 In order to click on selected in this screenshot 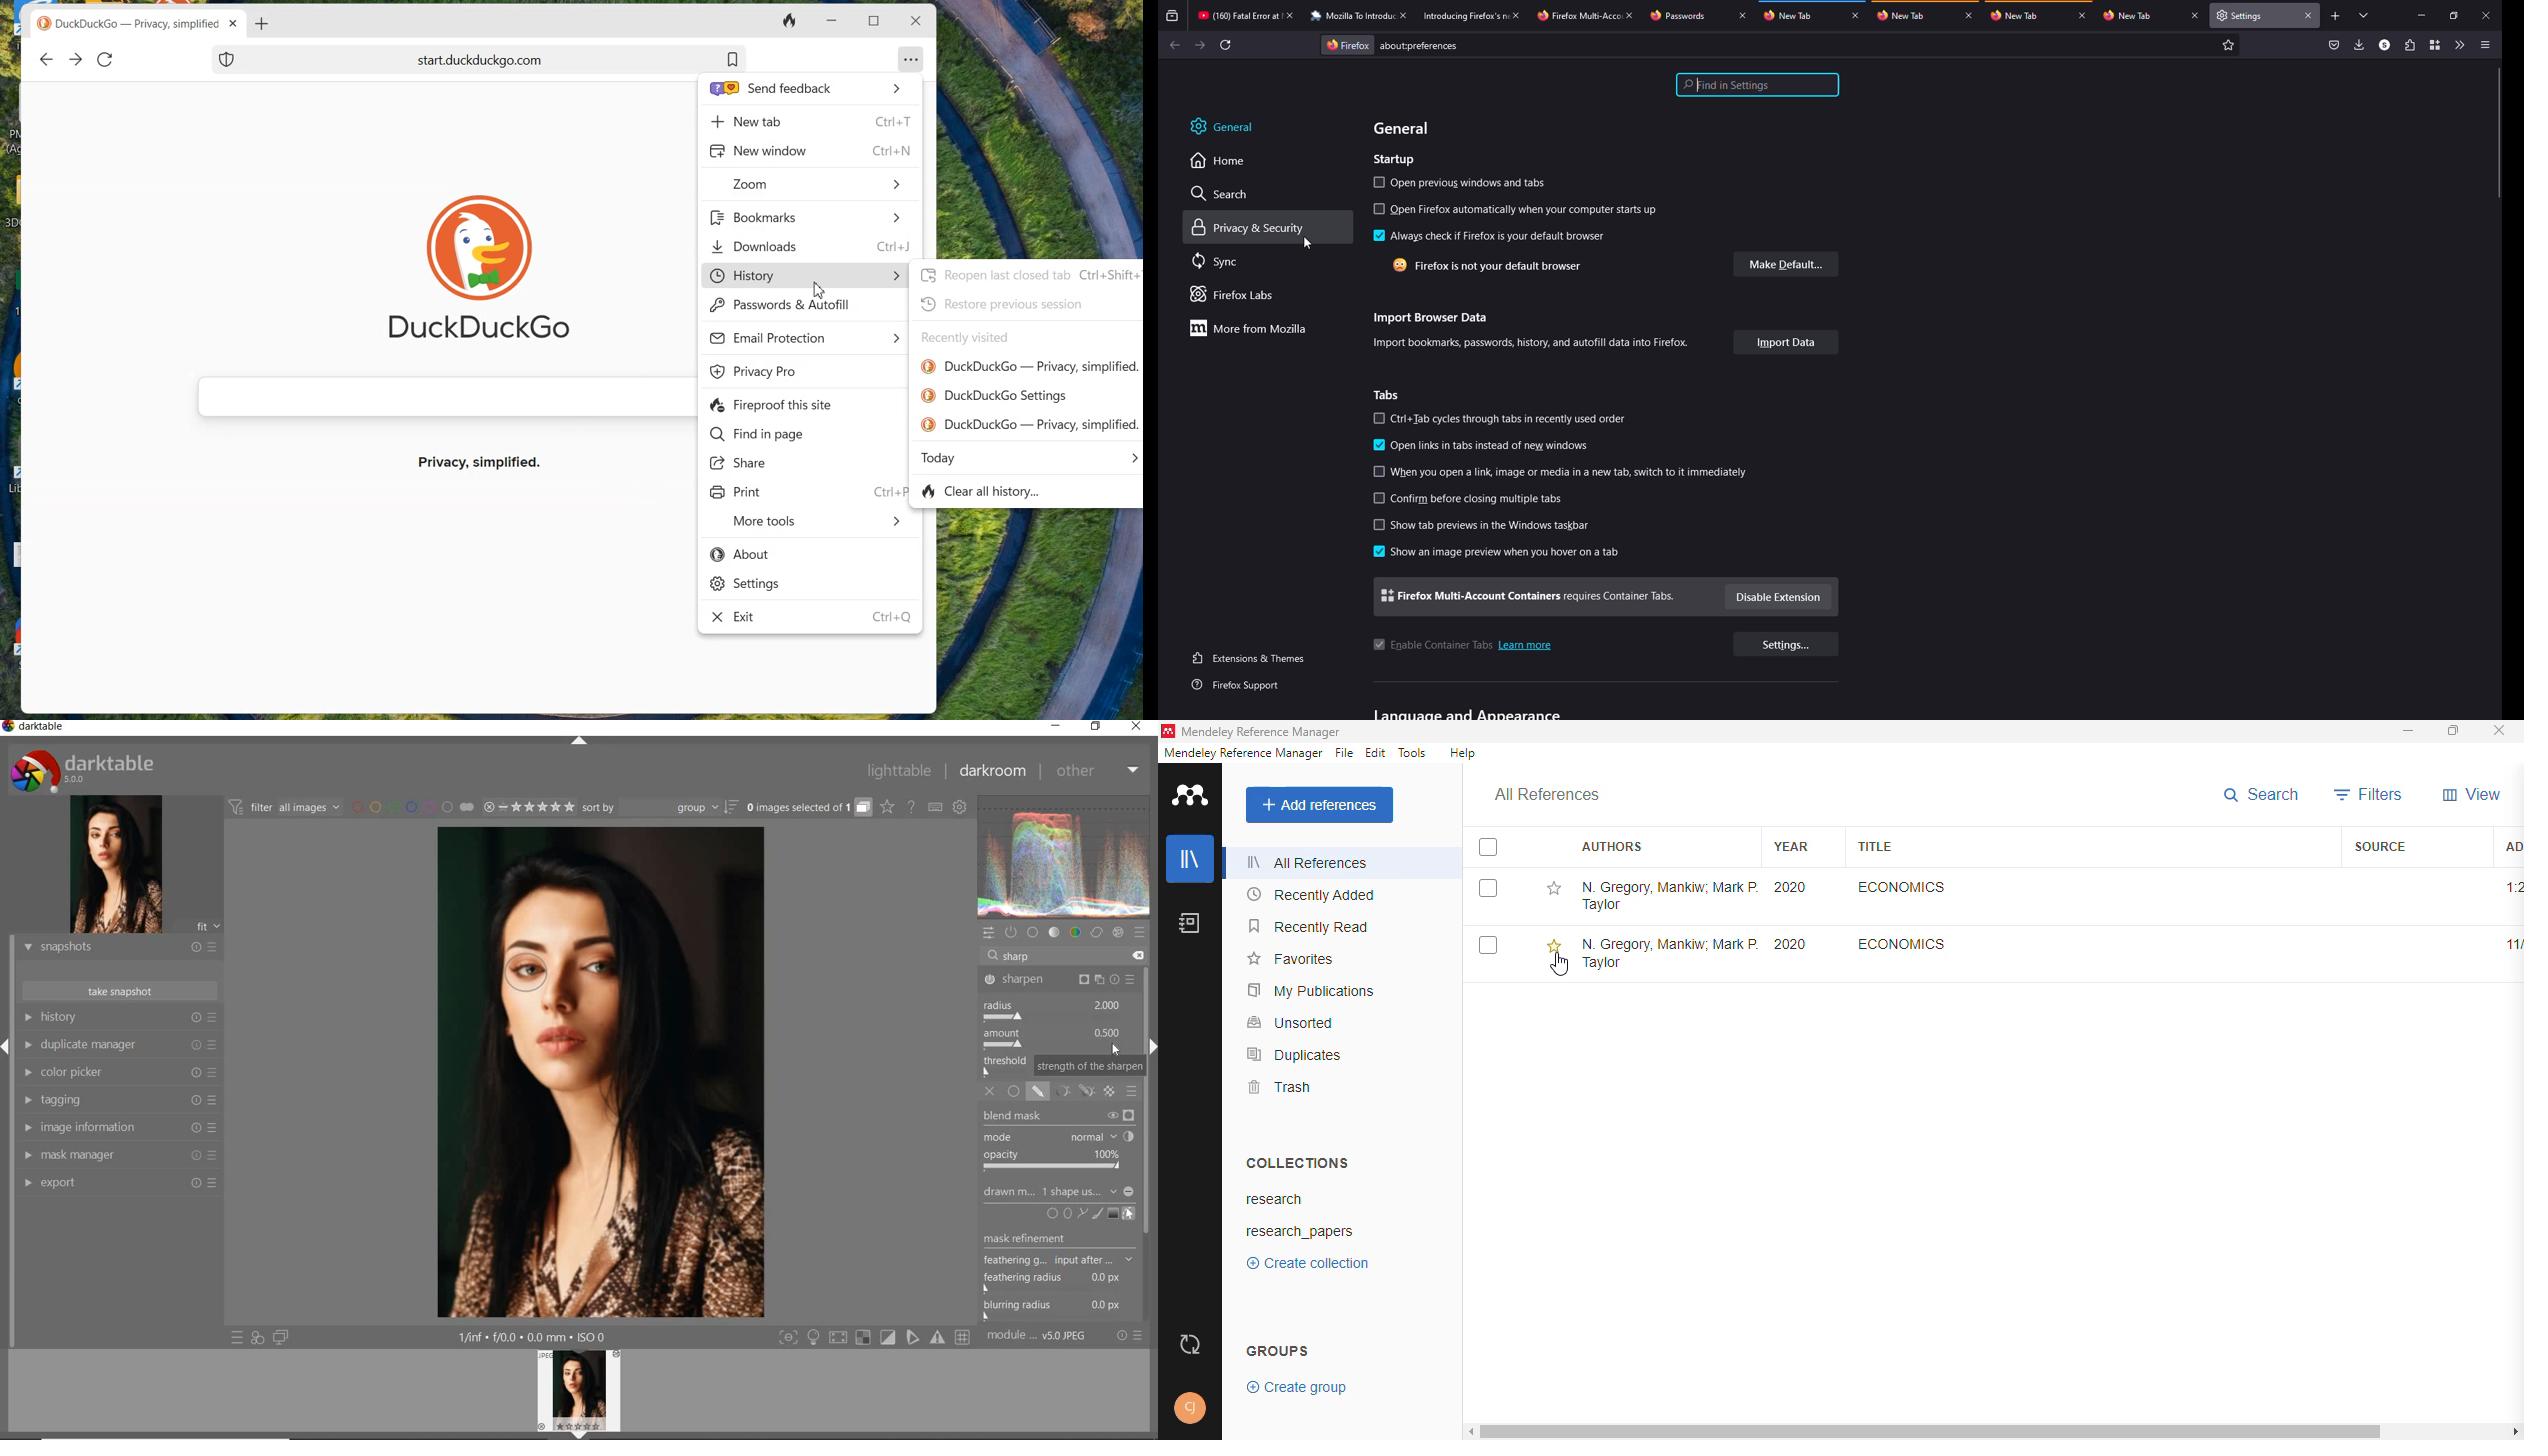, I will do `click(1377, 236)`.